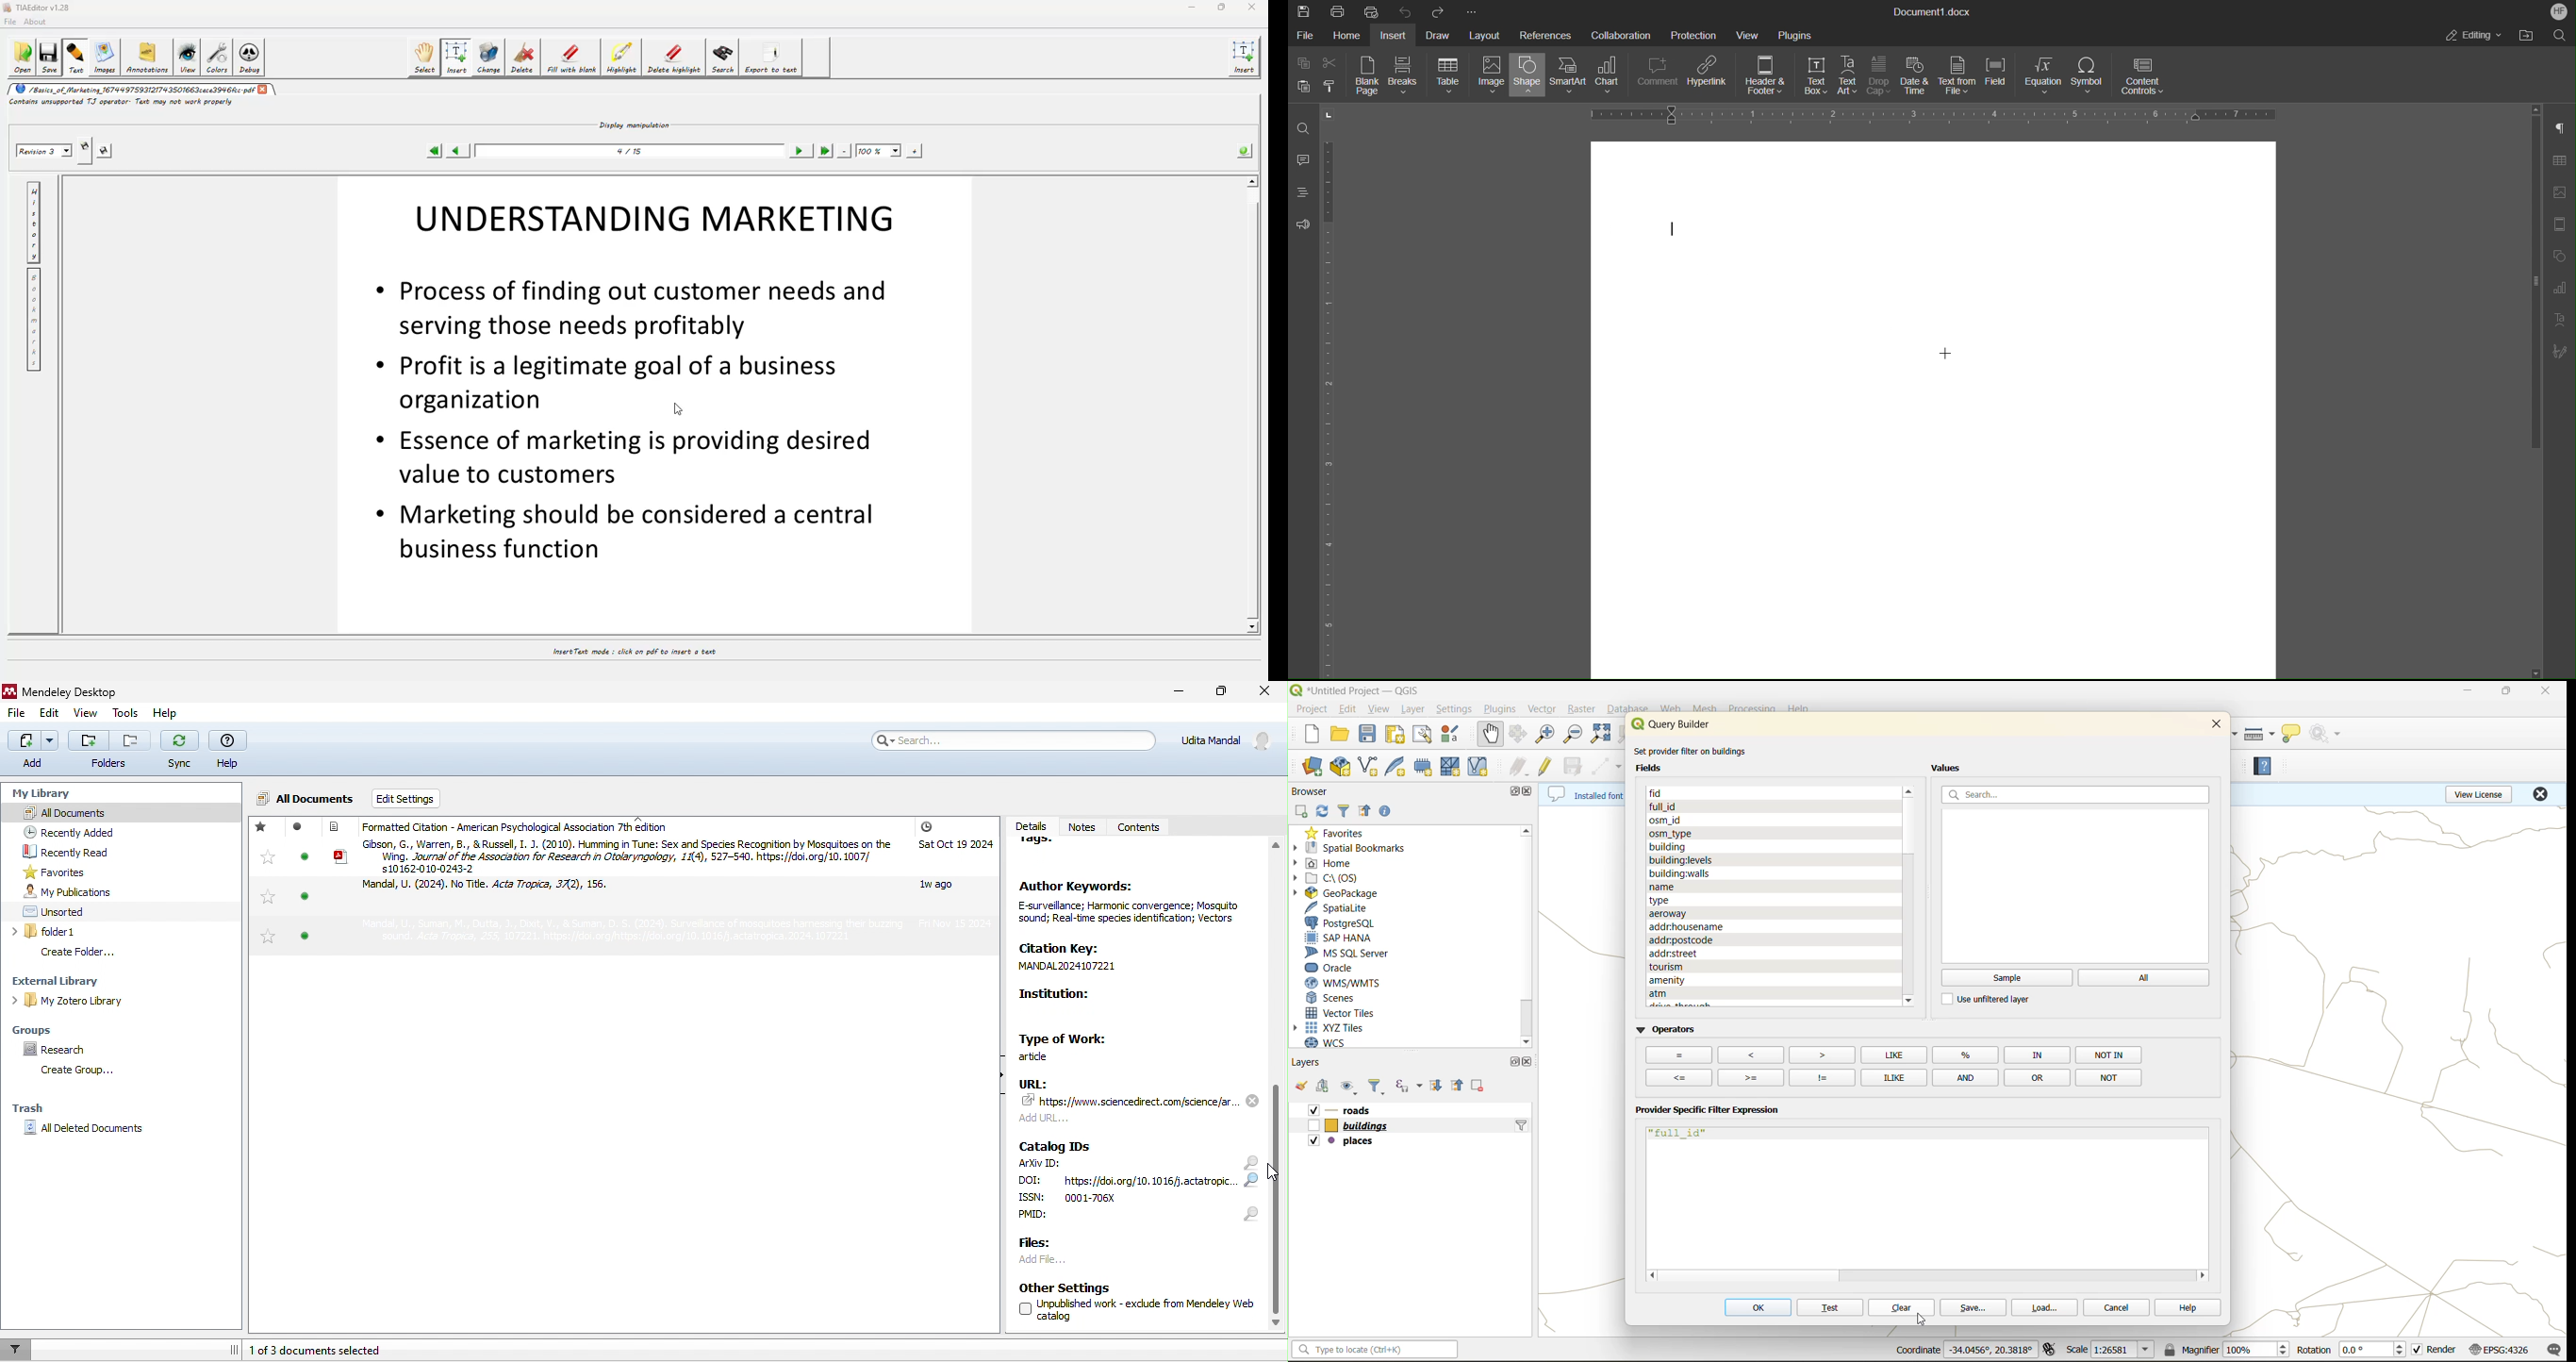  What do you see at coordinates (1671, 832) in the screenshot?
I see `fields` at bounding box center [1671, 832].